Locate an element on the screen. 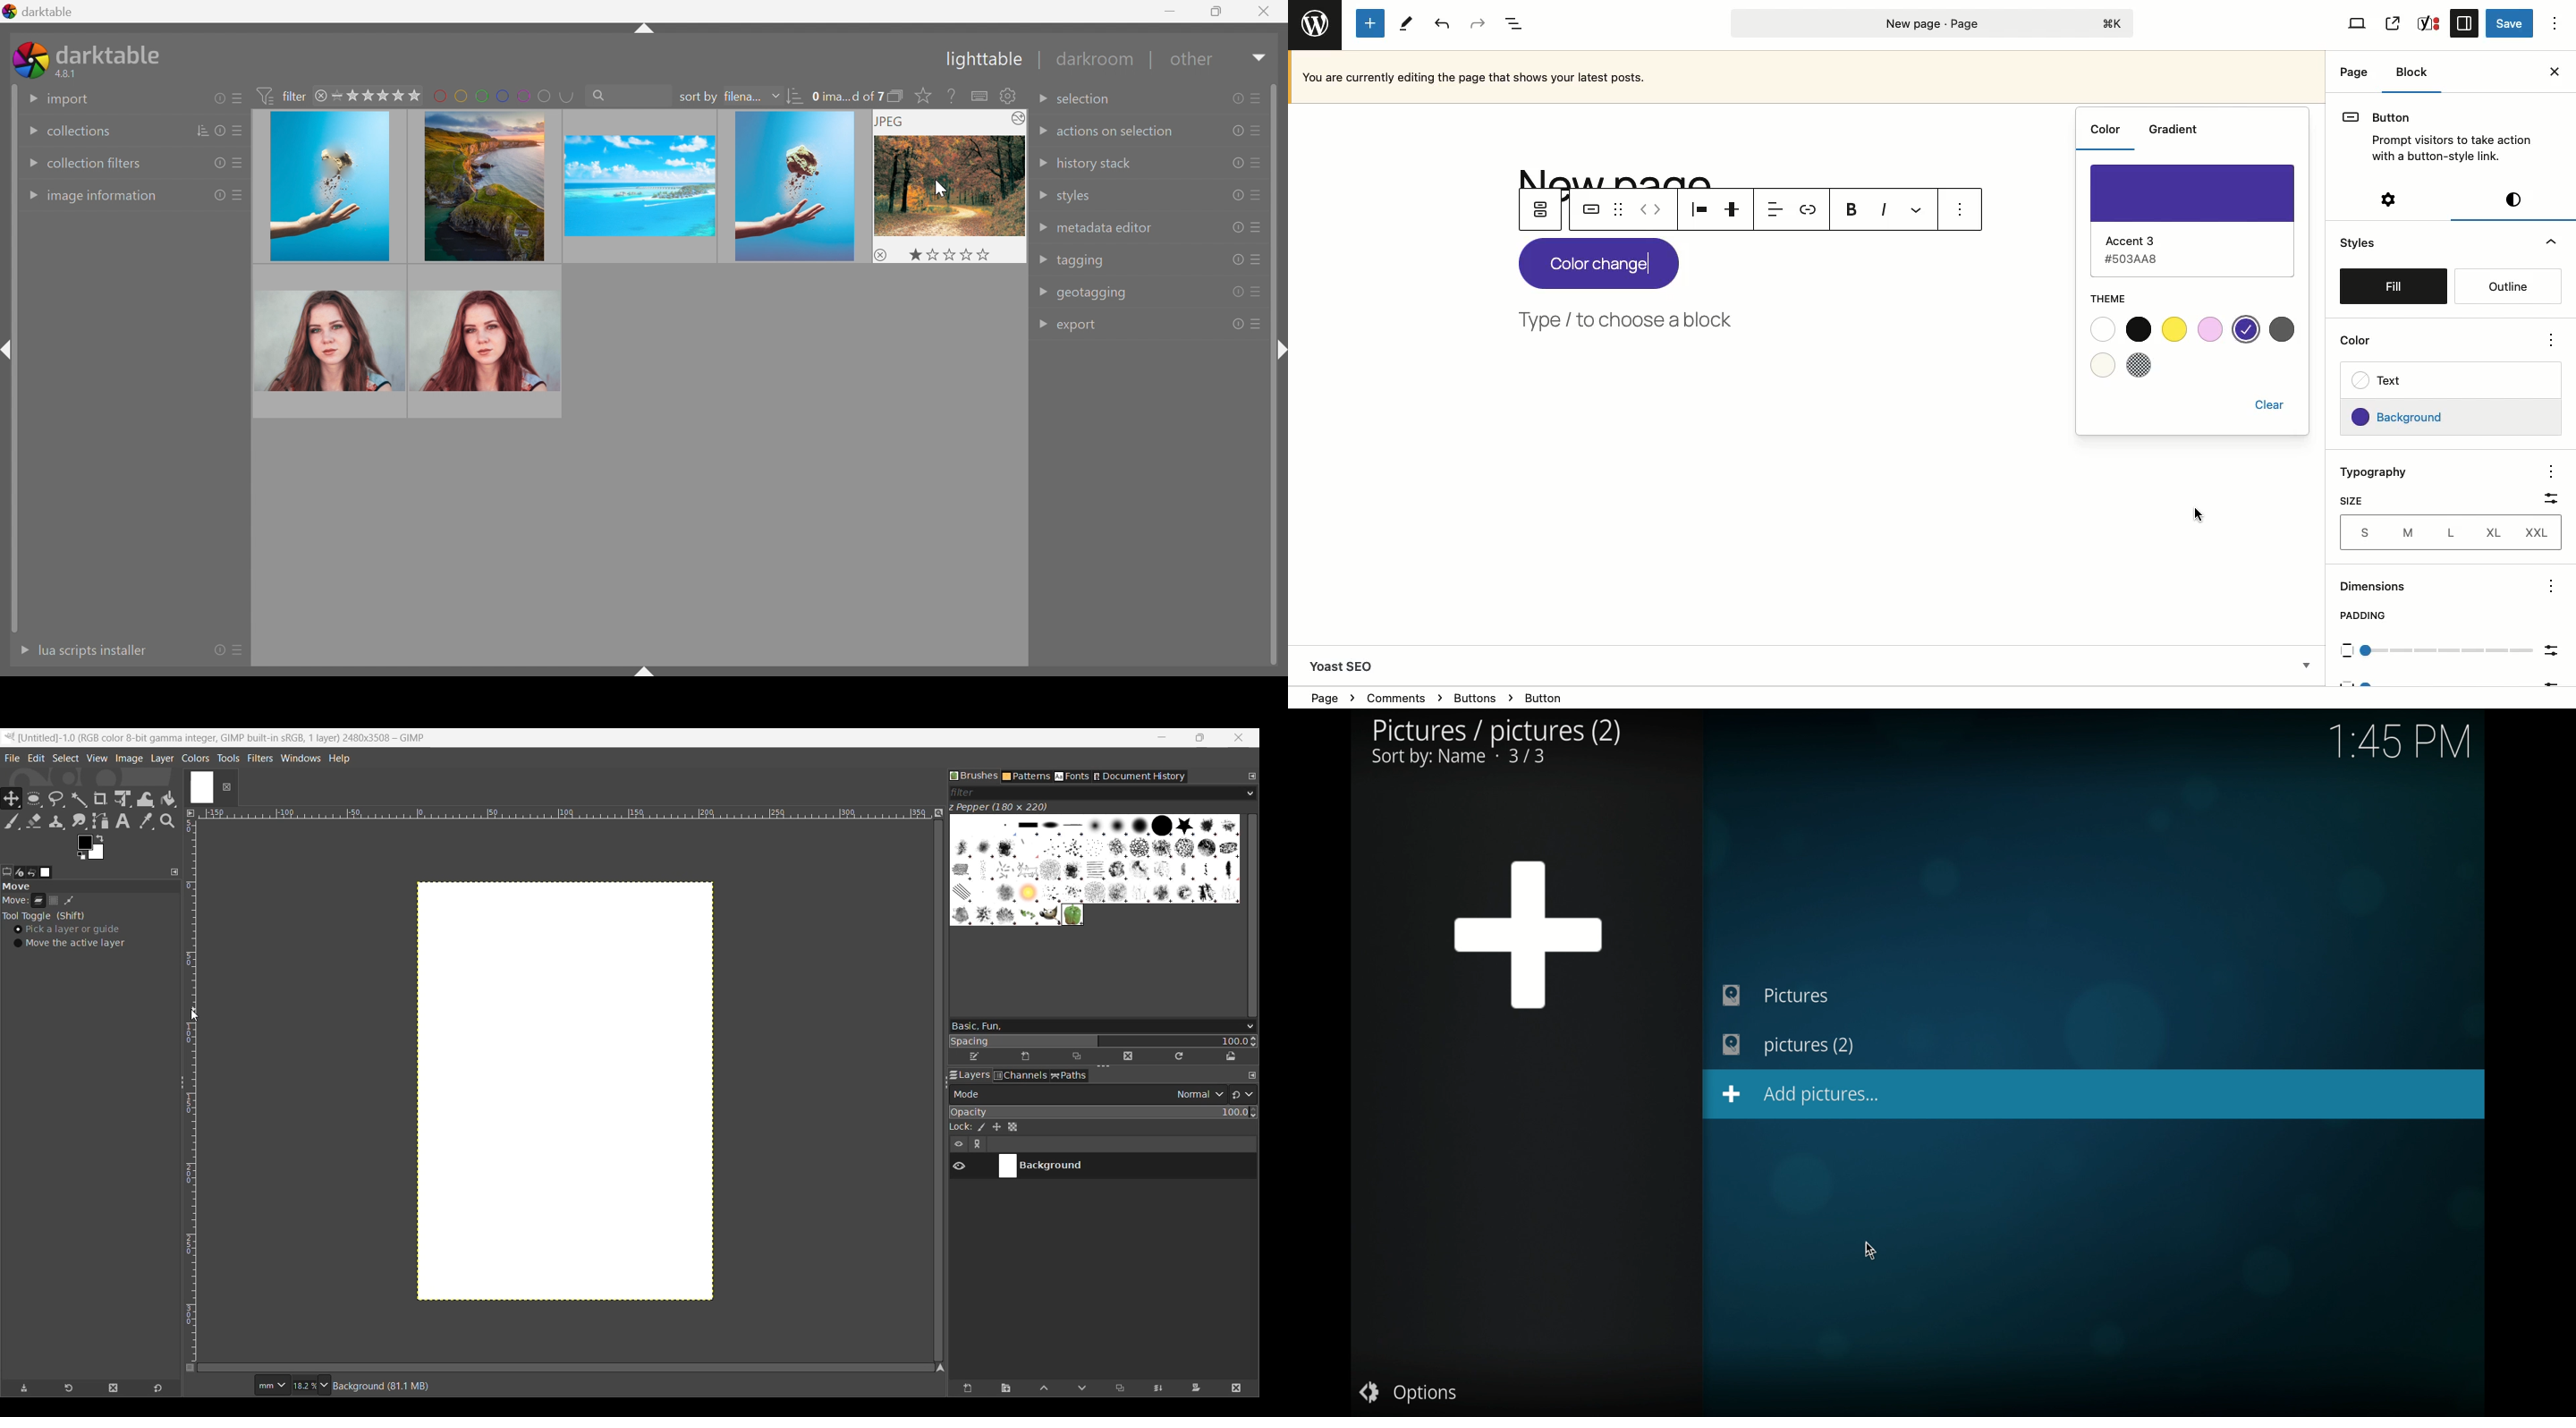  presets is located at coordinates (1259, 224).